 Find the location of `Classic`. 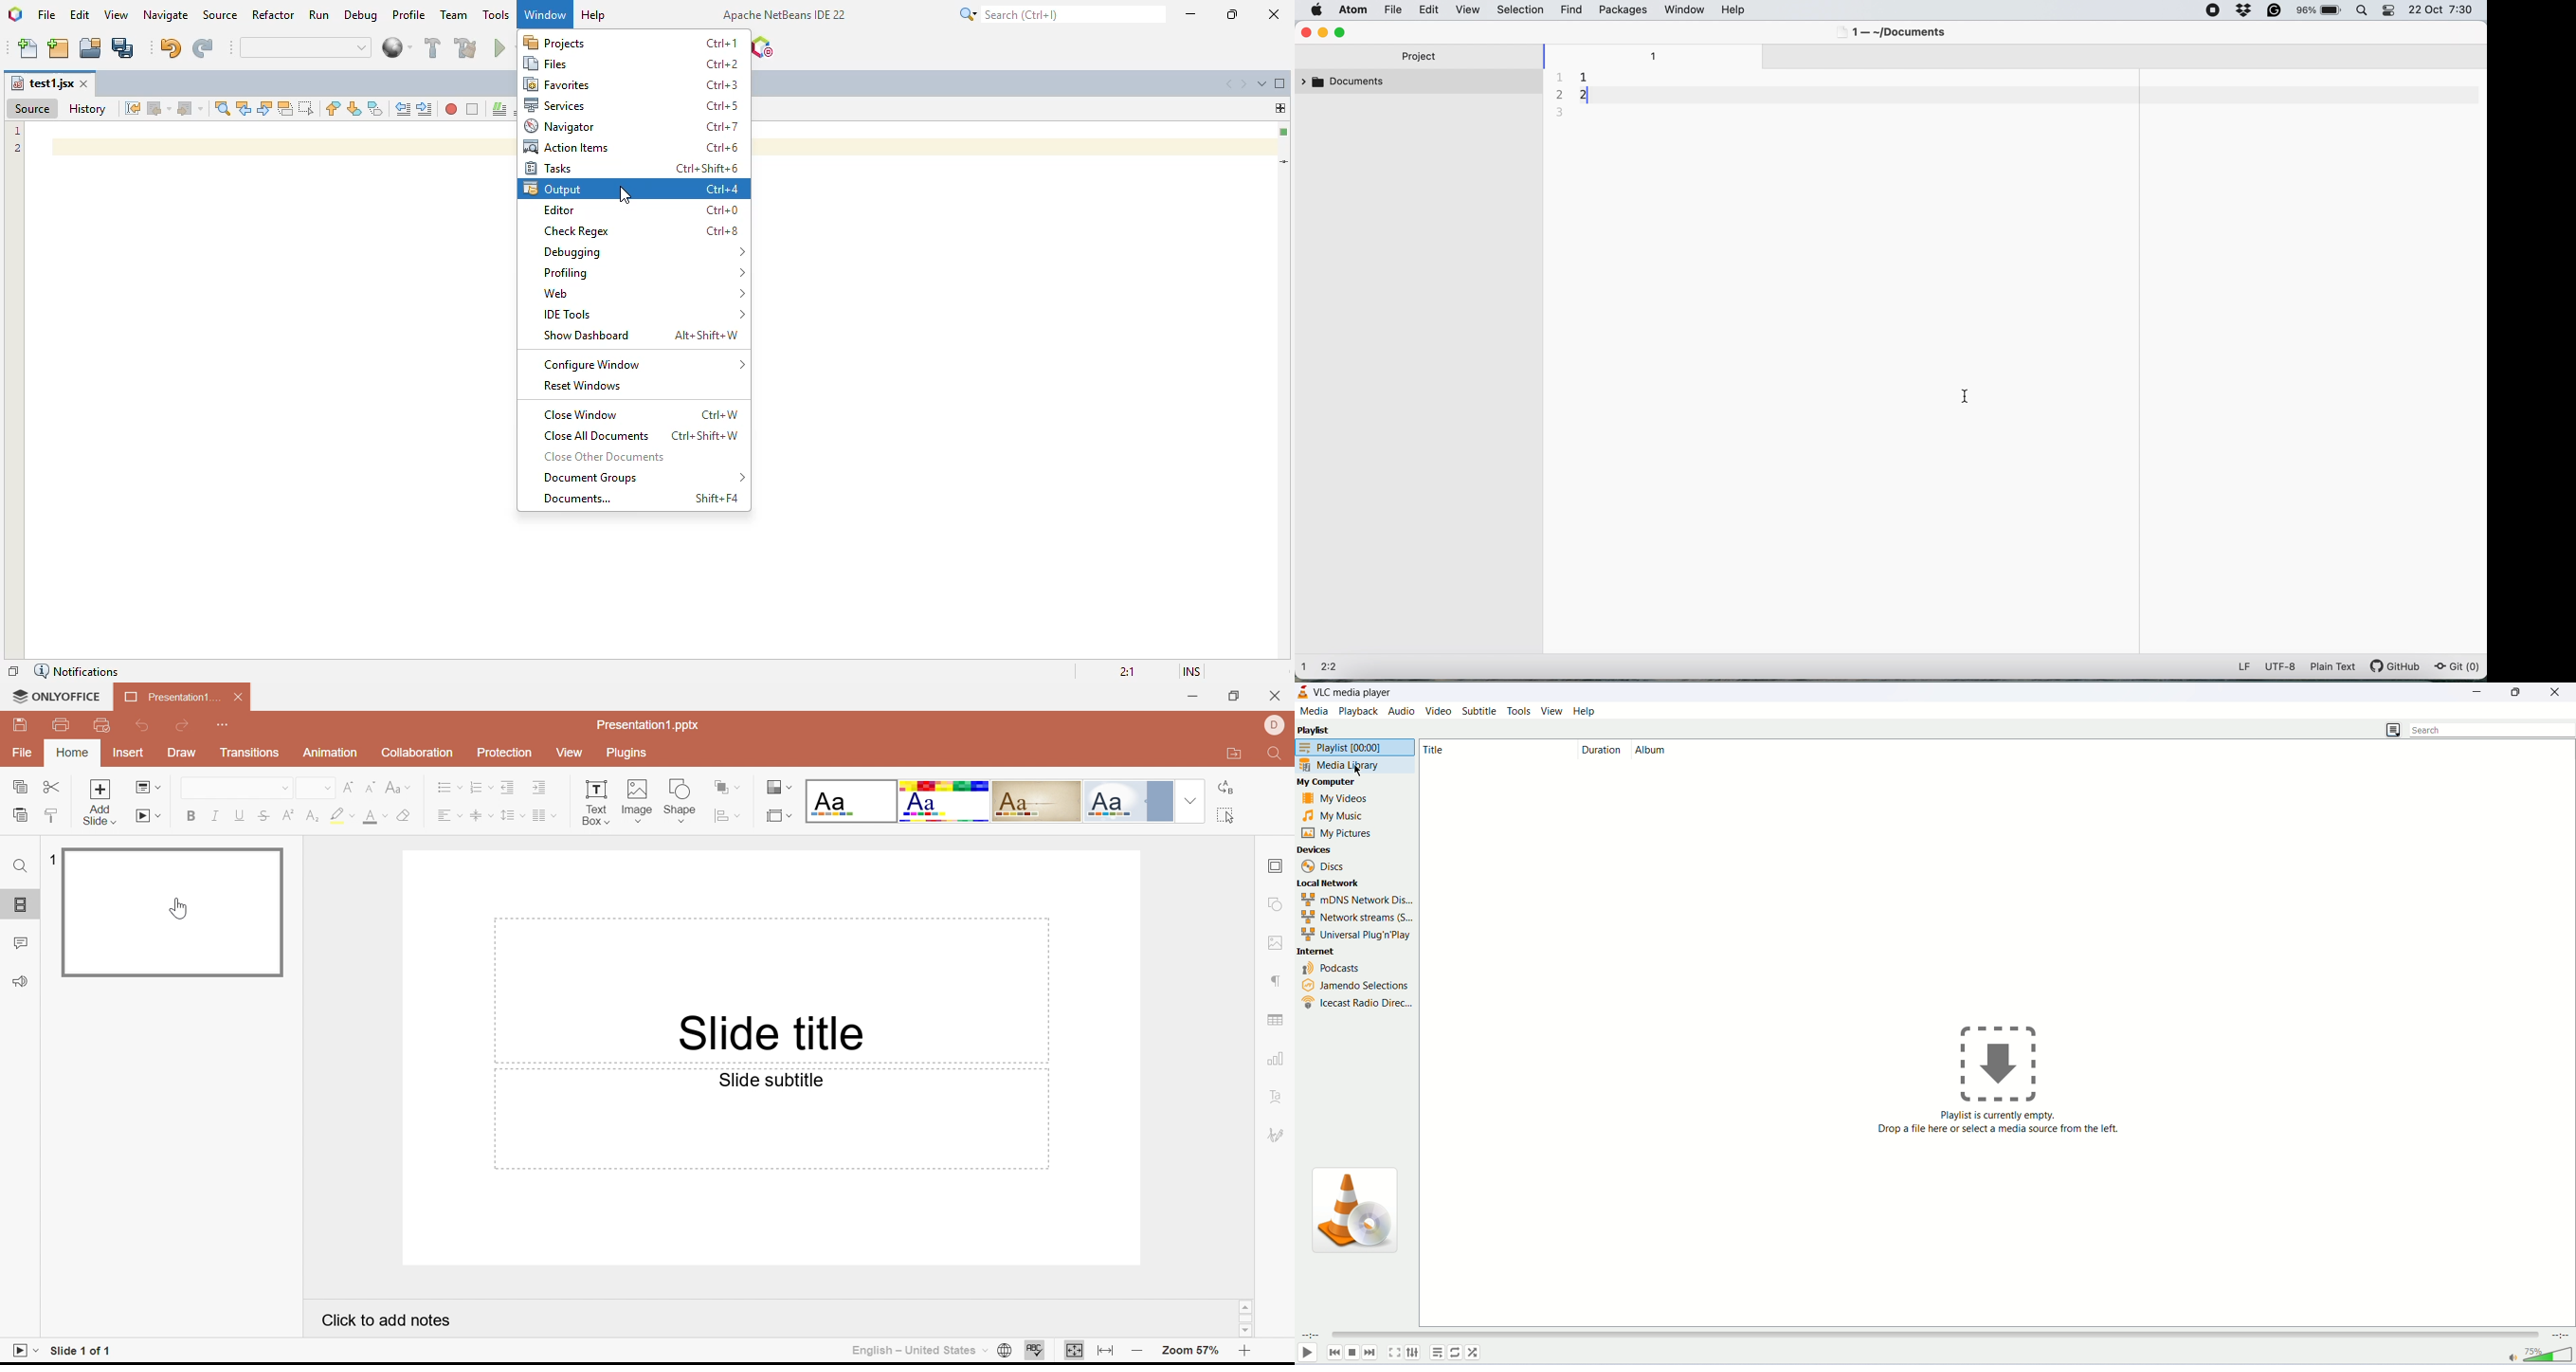

Classic is located at coordinates (1039, 801).